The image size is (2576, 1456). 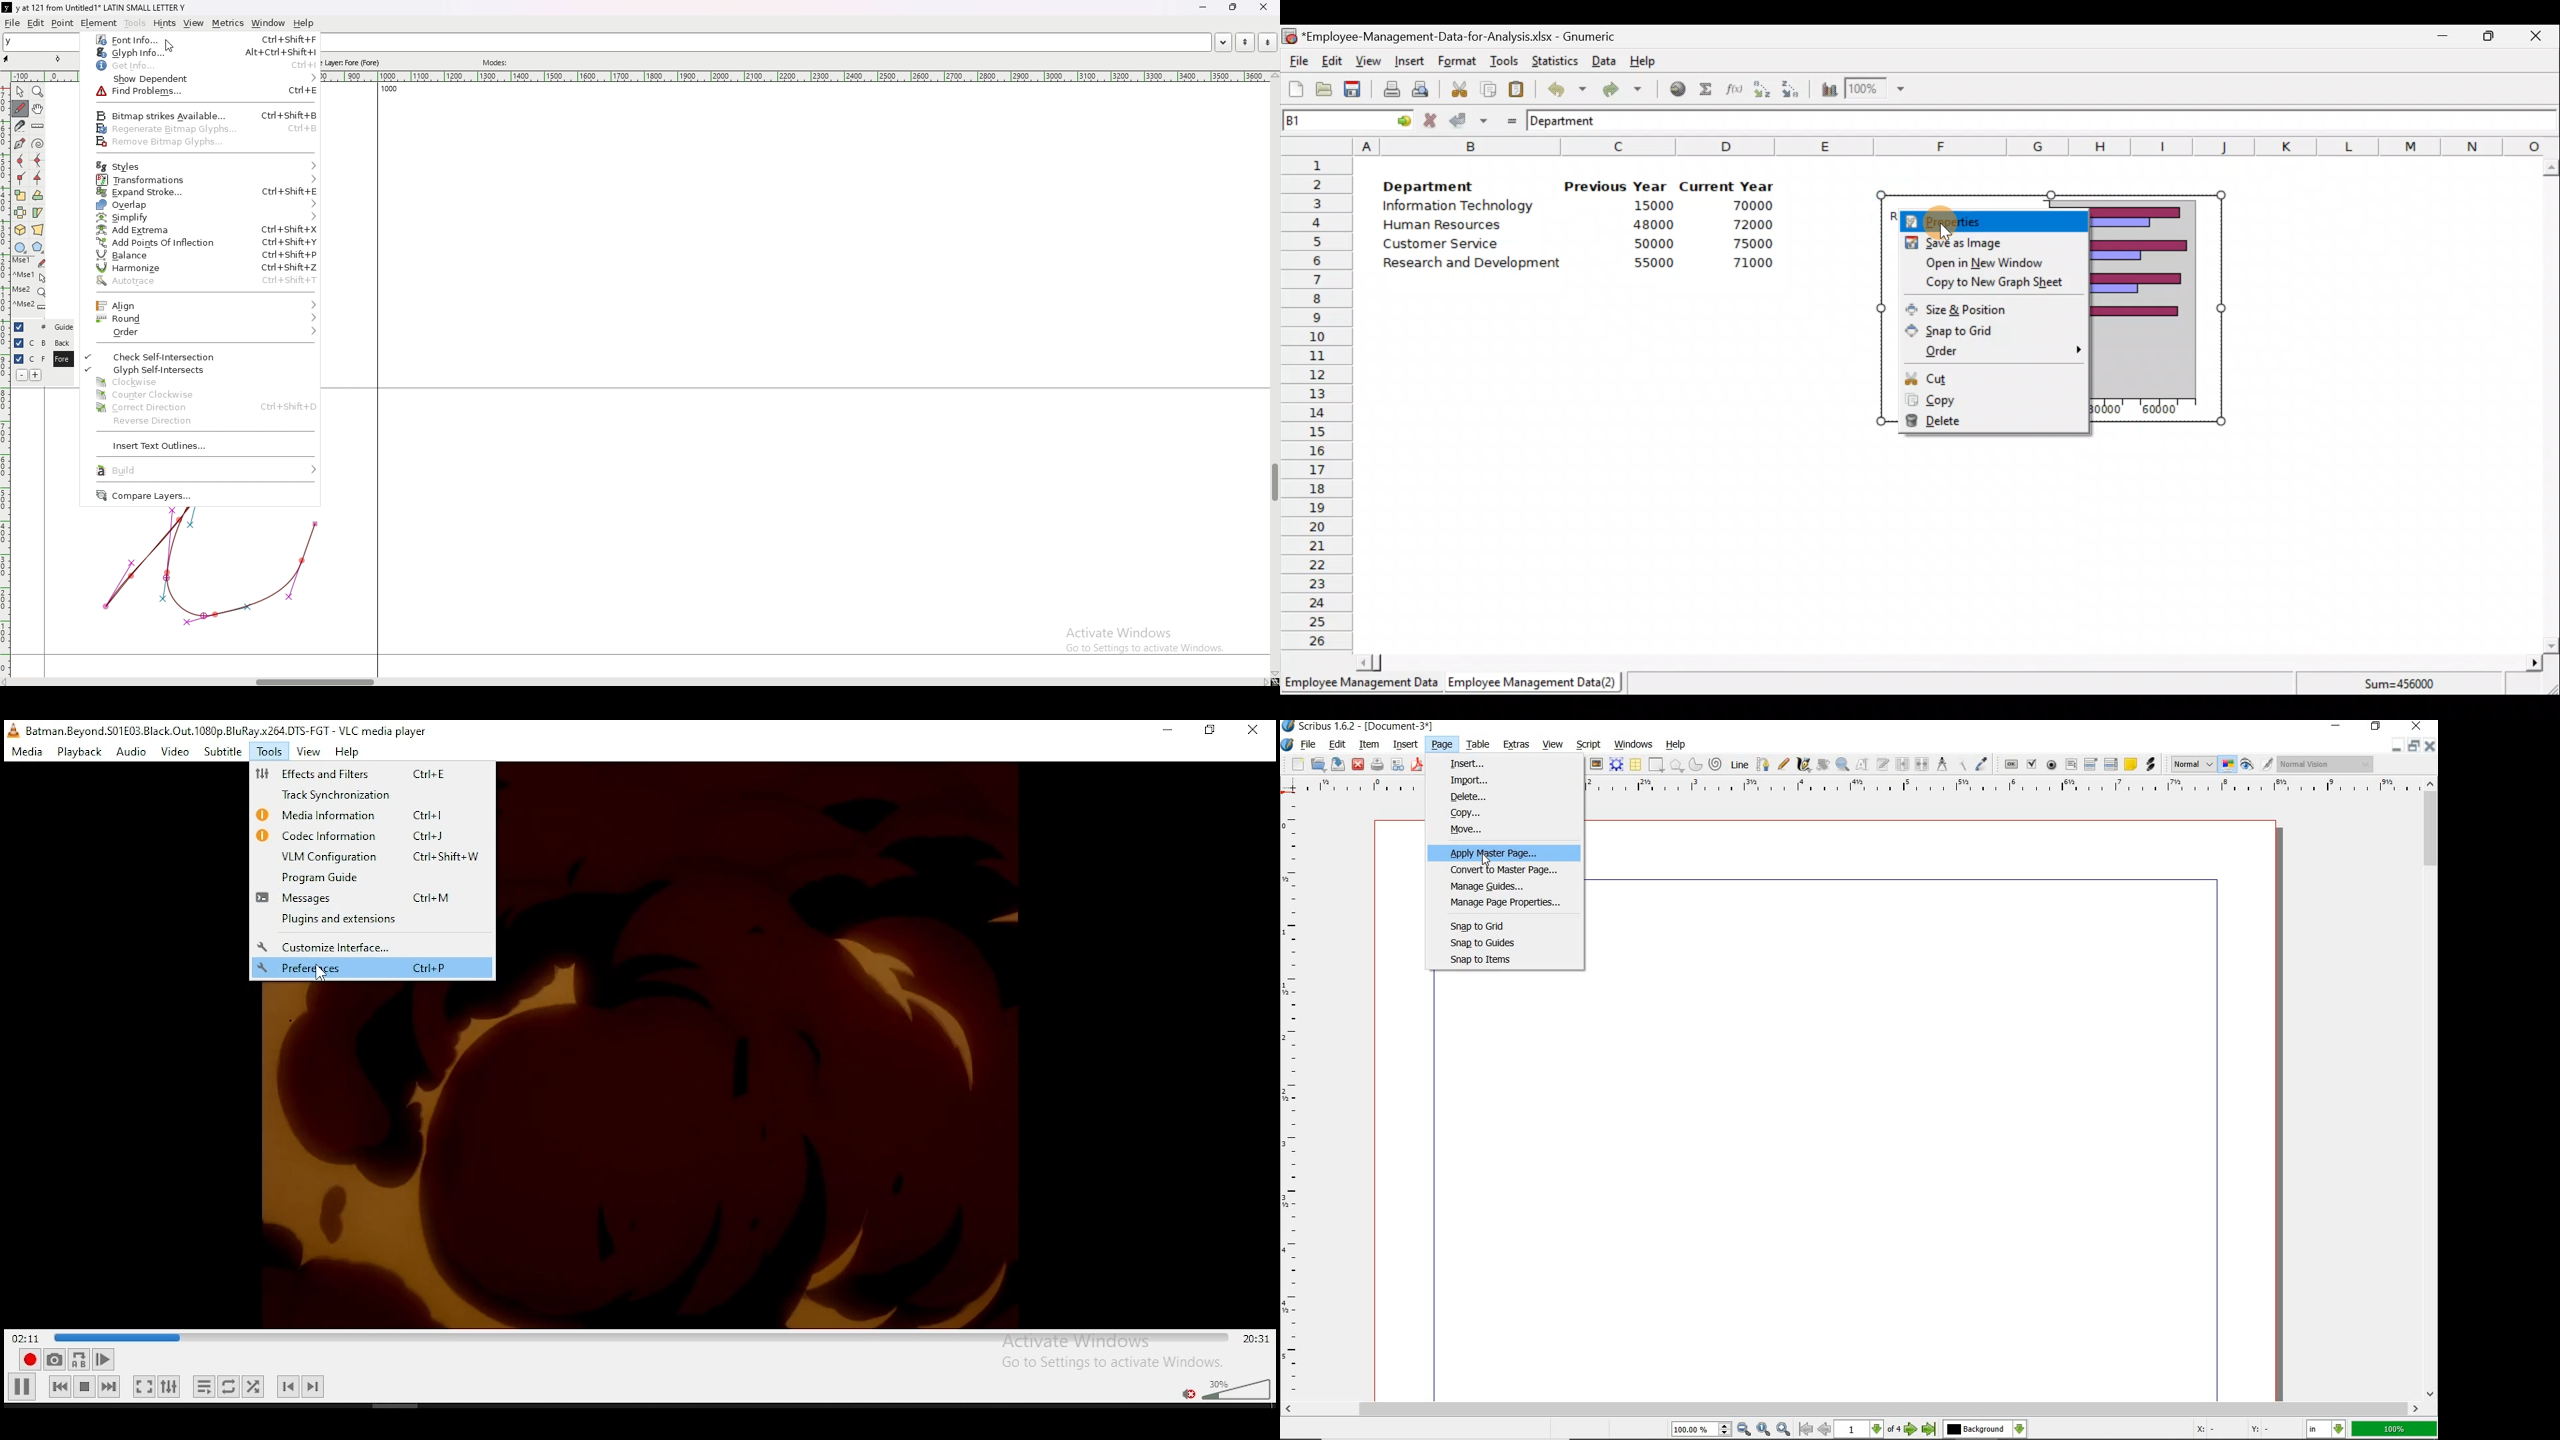 What do you see at coordinates (1870, 1430) in the screenshot?
I see `1 of 4` at bounding box center [1870, 1430].